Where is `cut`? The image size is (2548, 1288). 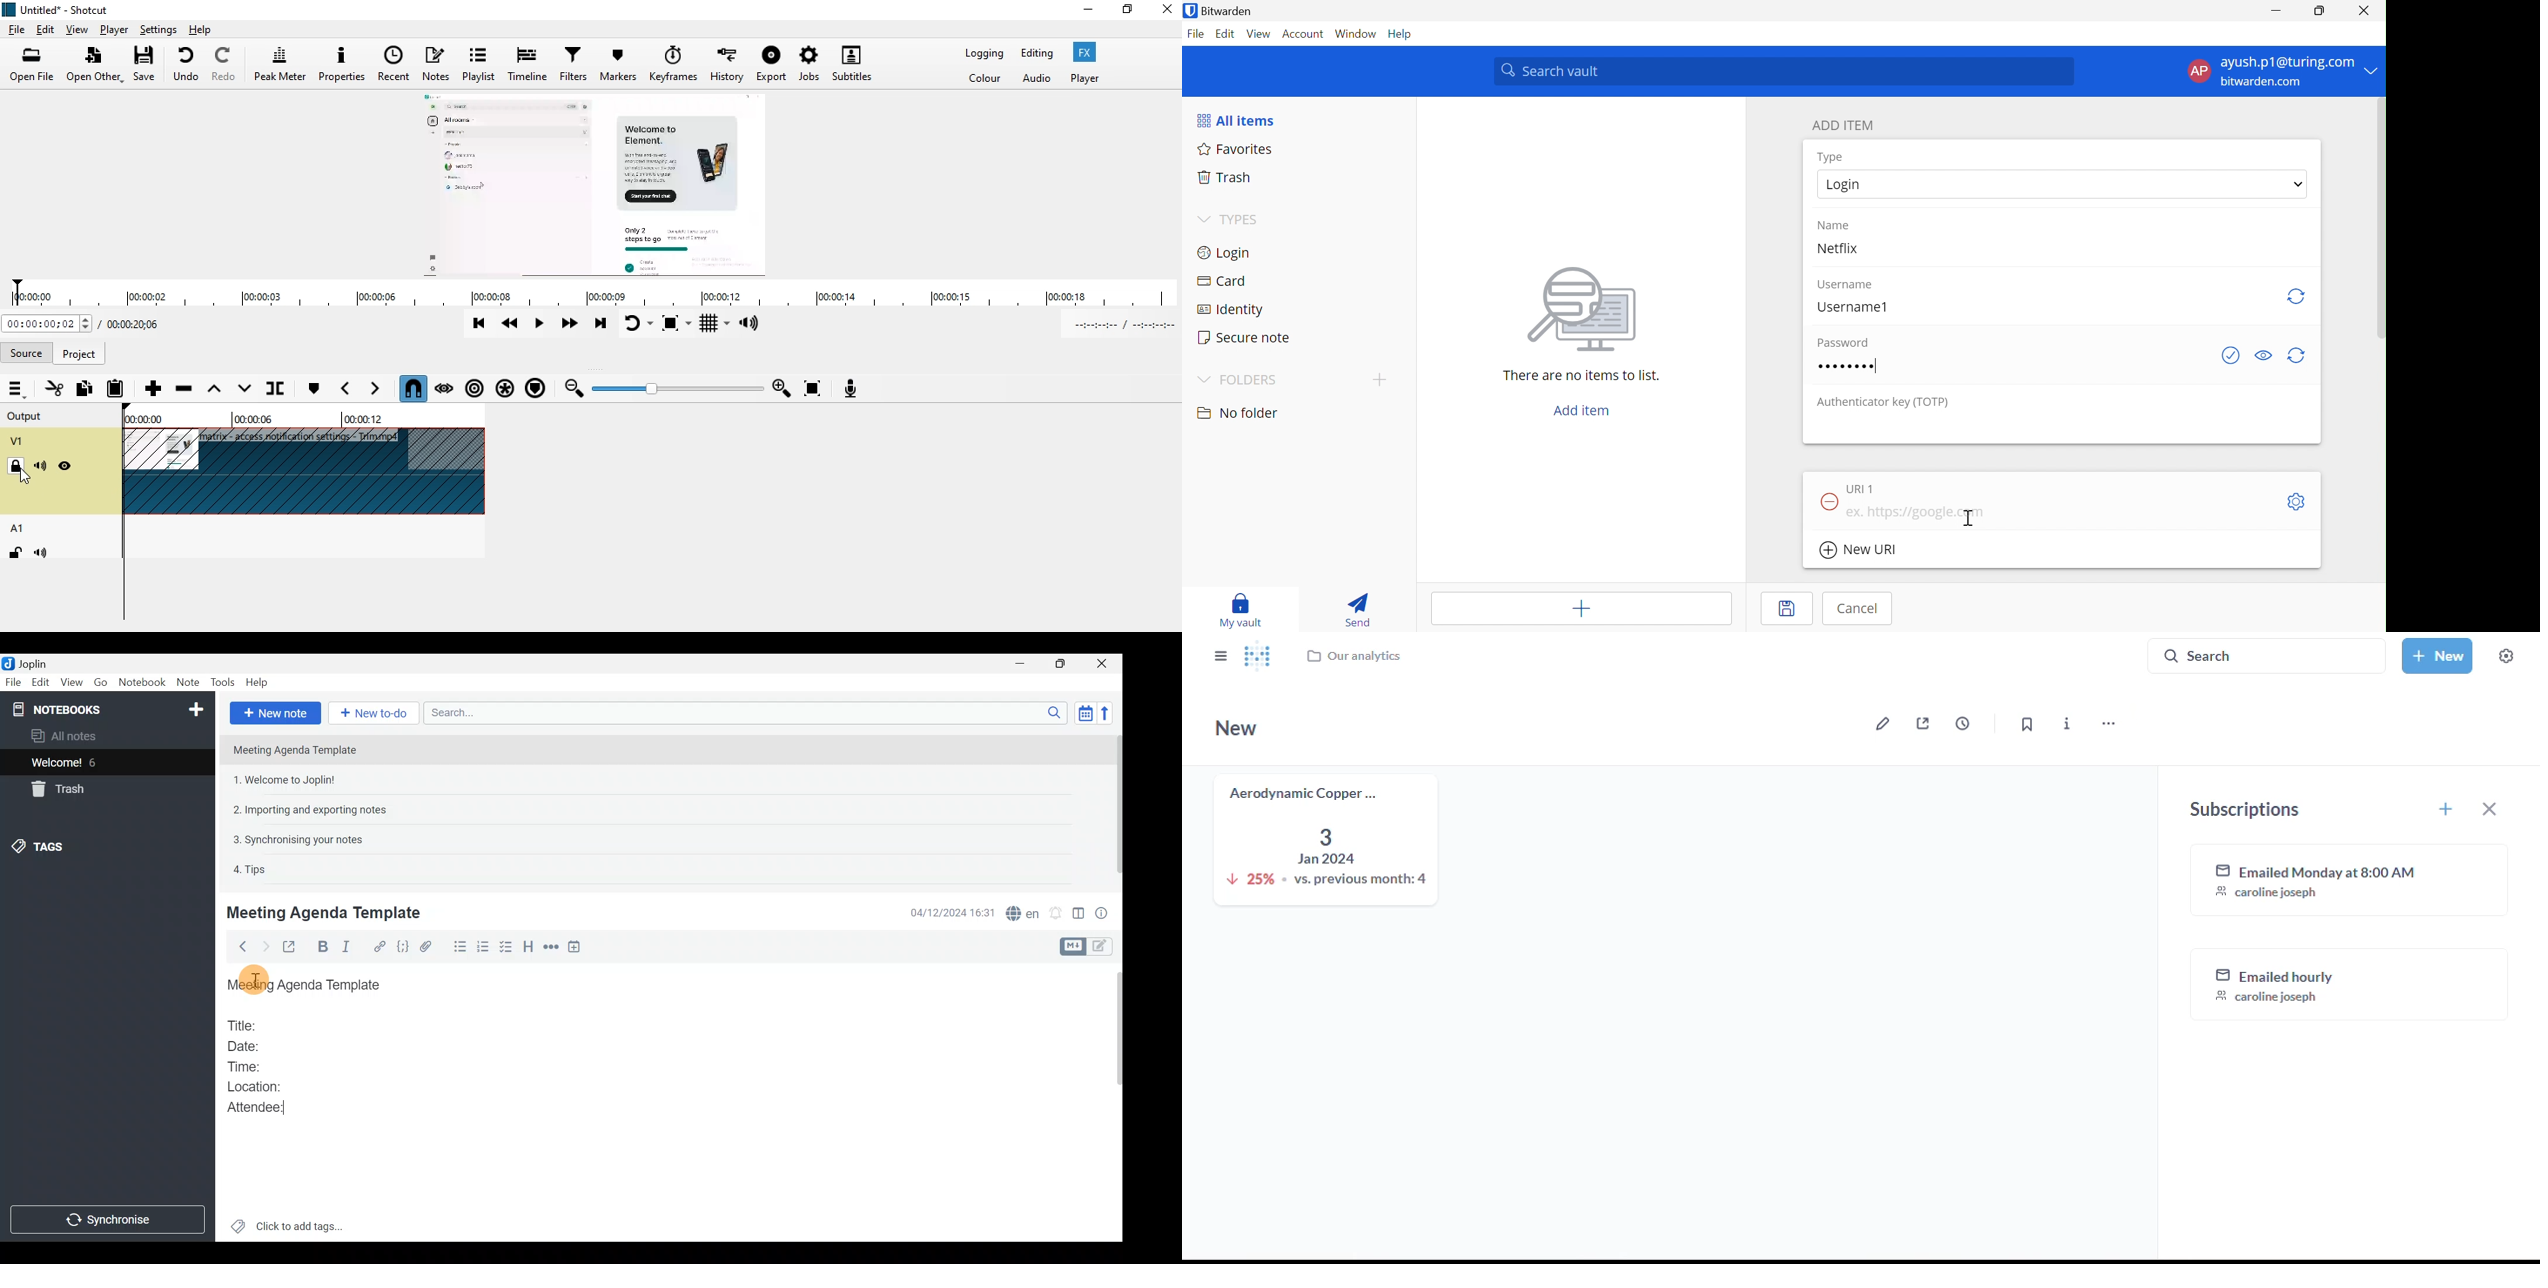 cut is located at coordinates (54, 388).